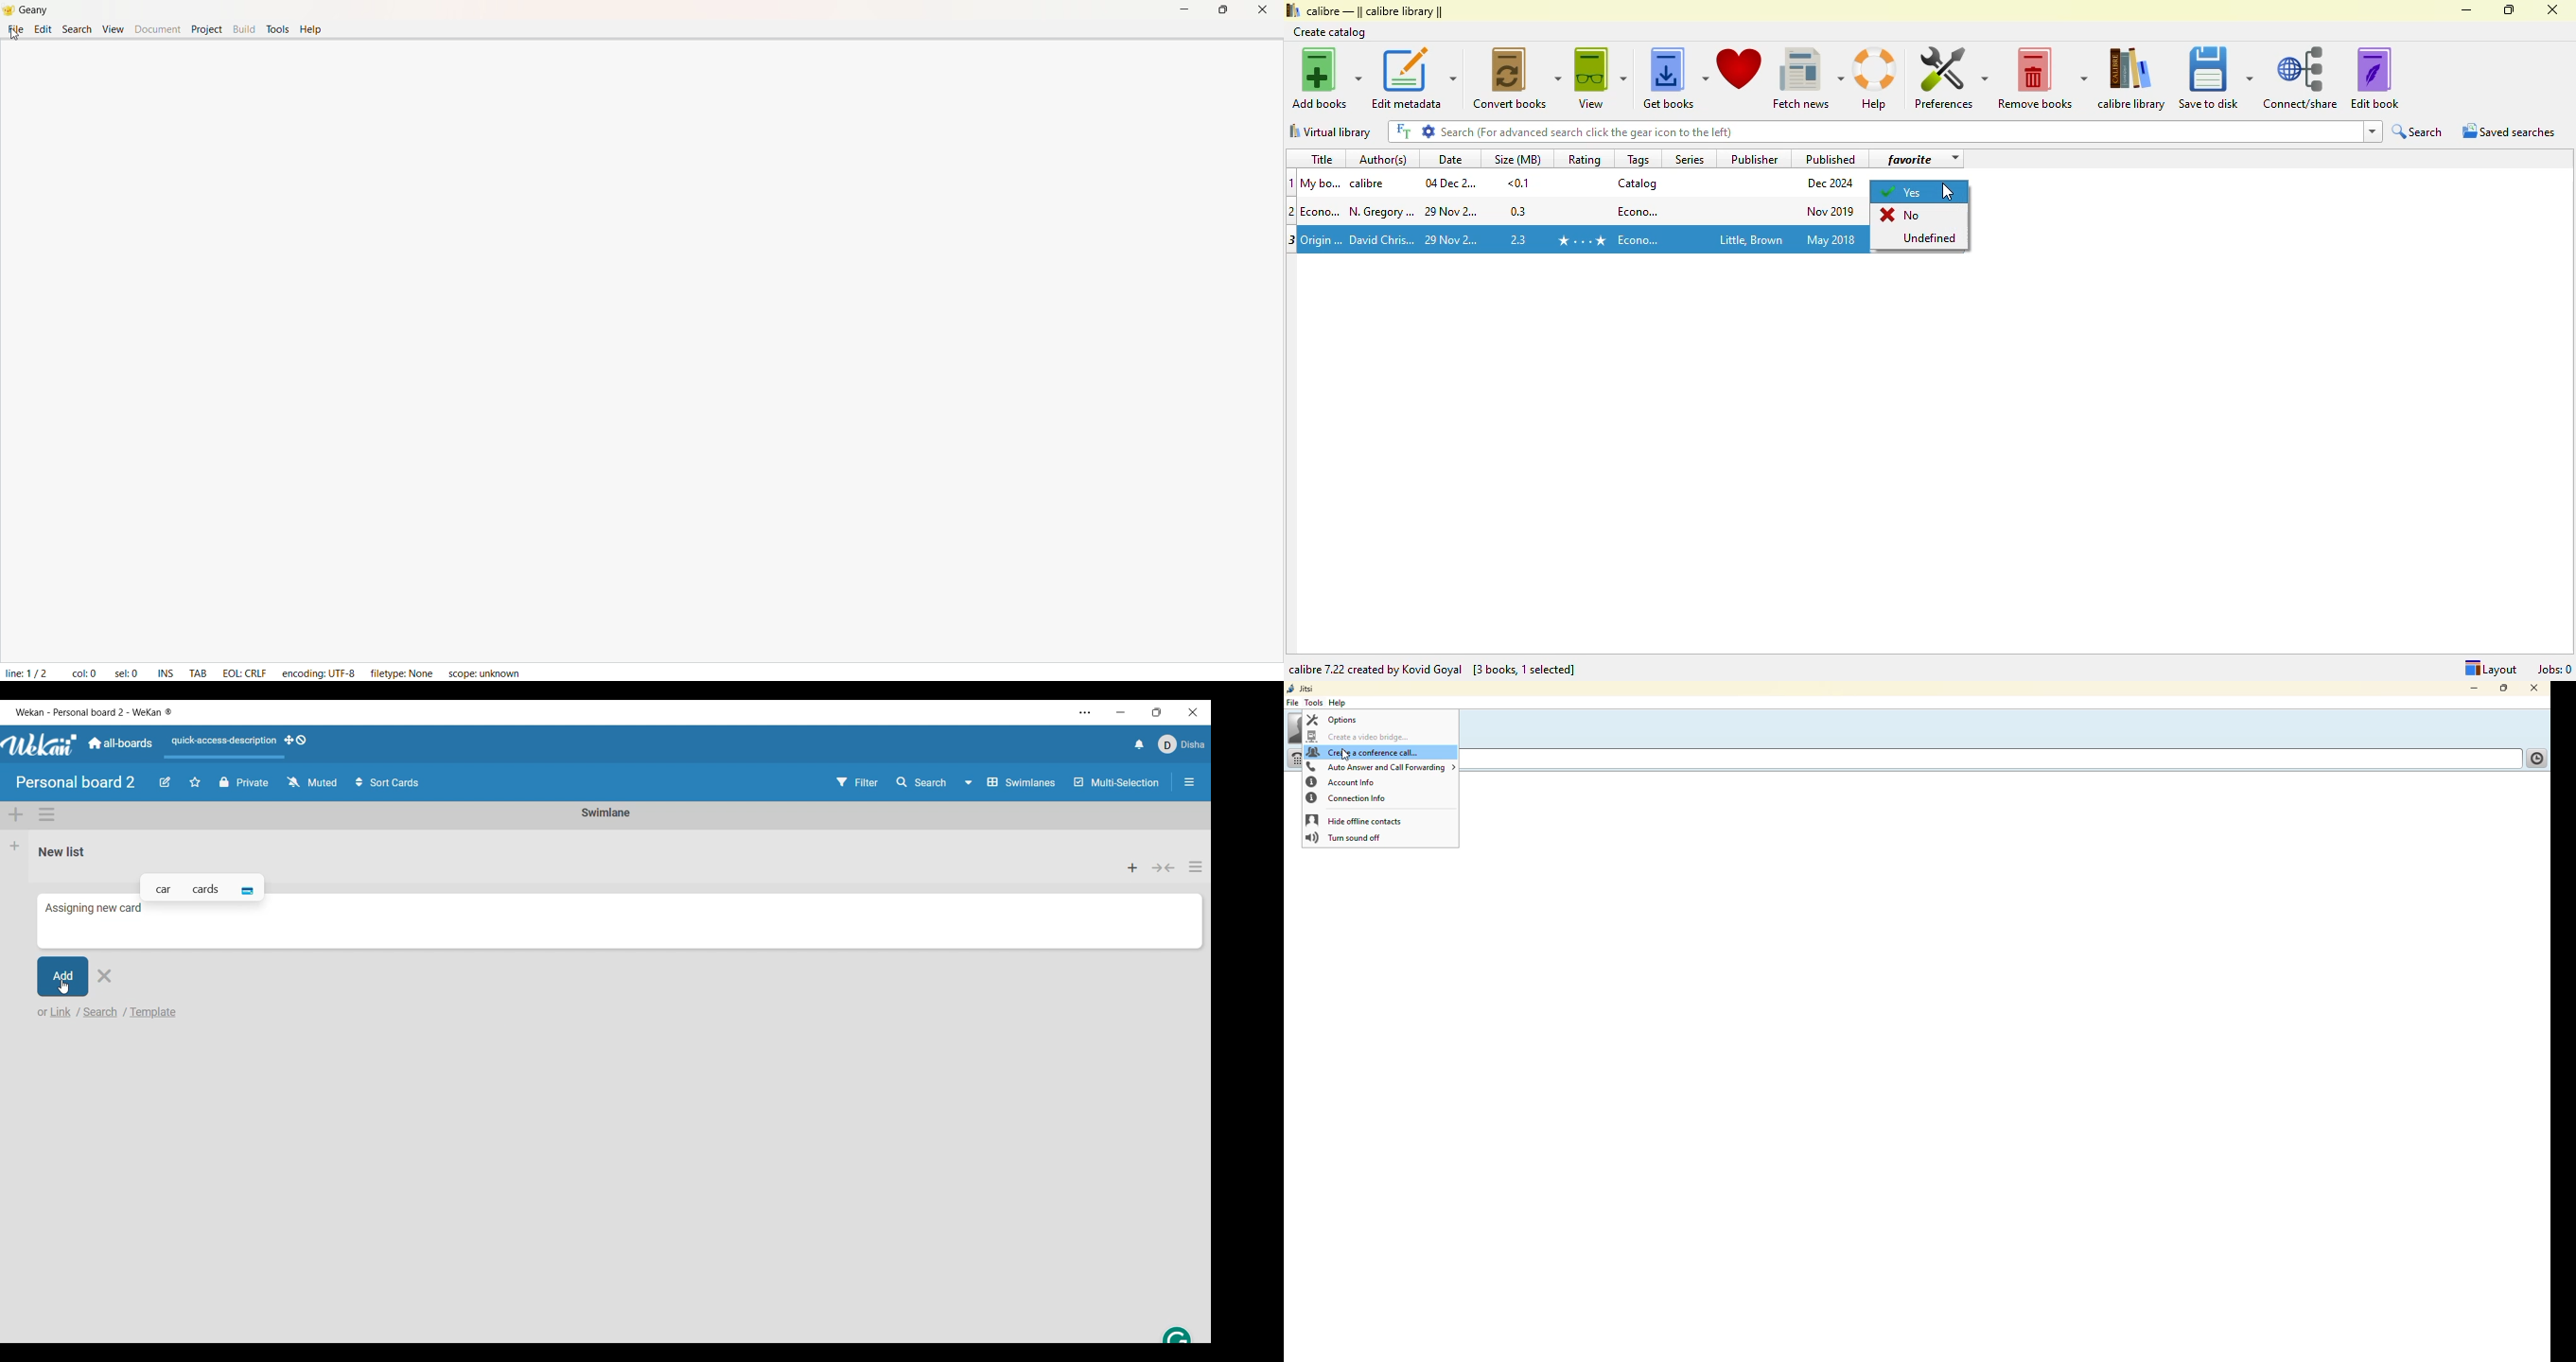  I want to click on remove books, so click(2042, 79).